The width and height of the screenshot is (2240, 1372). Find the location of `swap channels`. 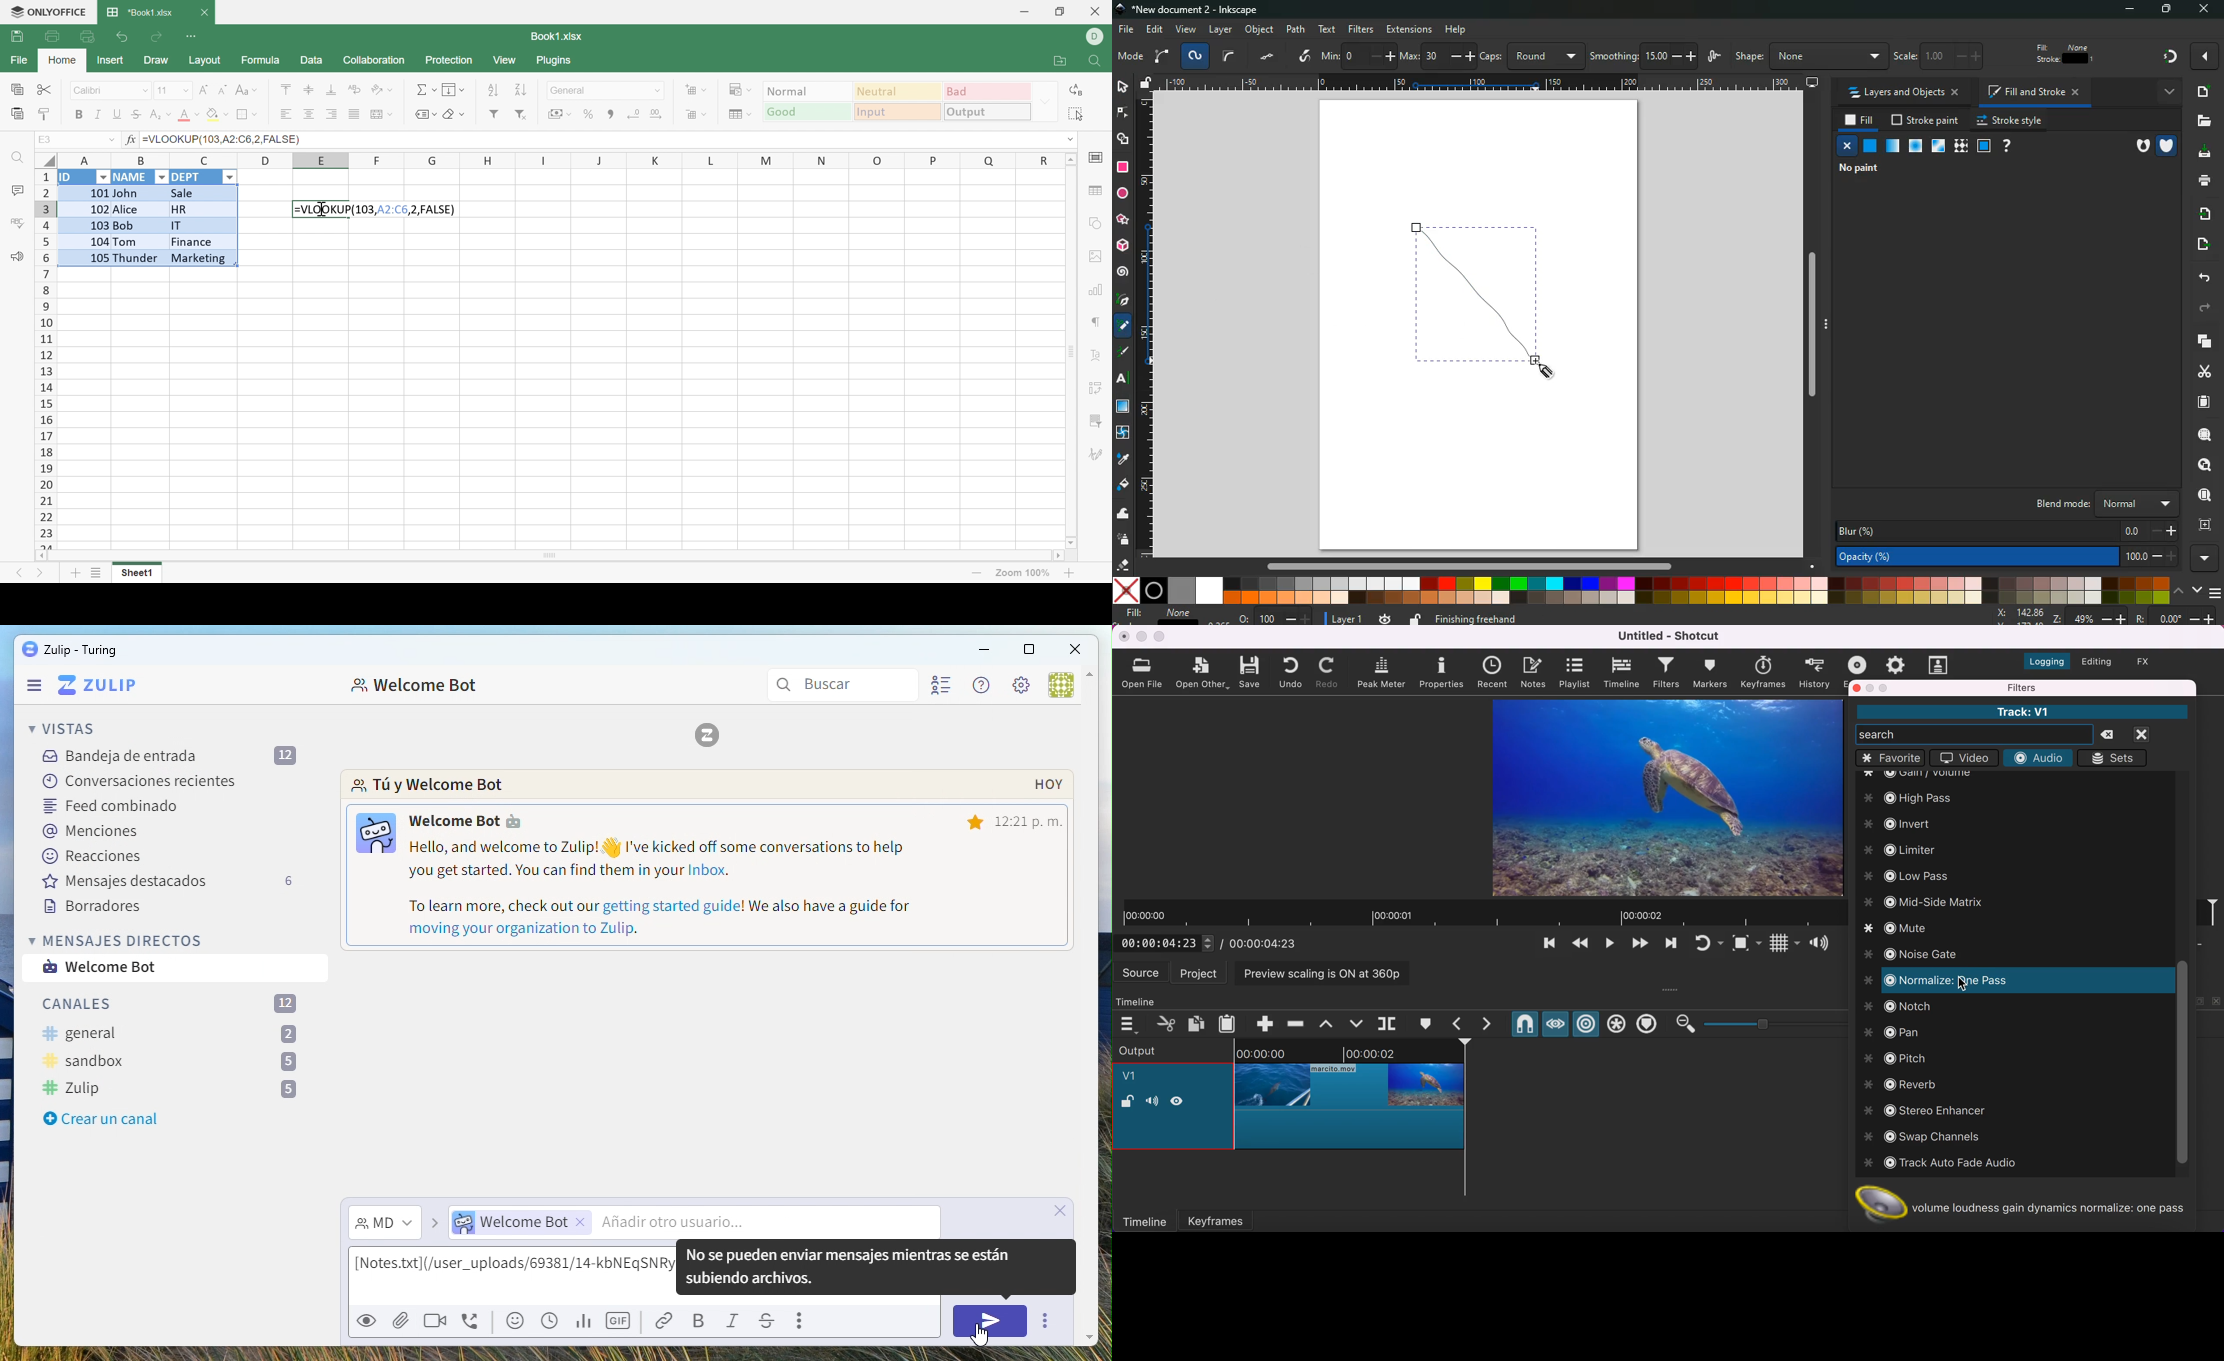

swap channels is located at coordinates (1933, 1138).